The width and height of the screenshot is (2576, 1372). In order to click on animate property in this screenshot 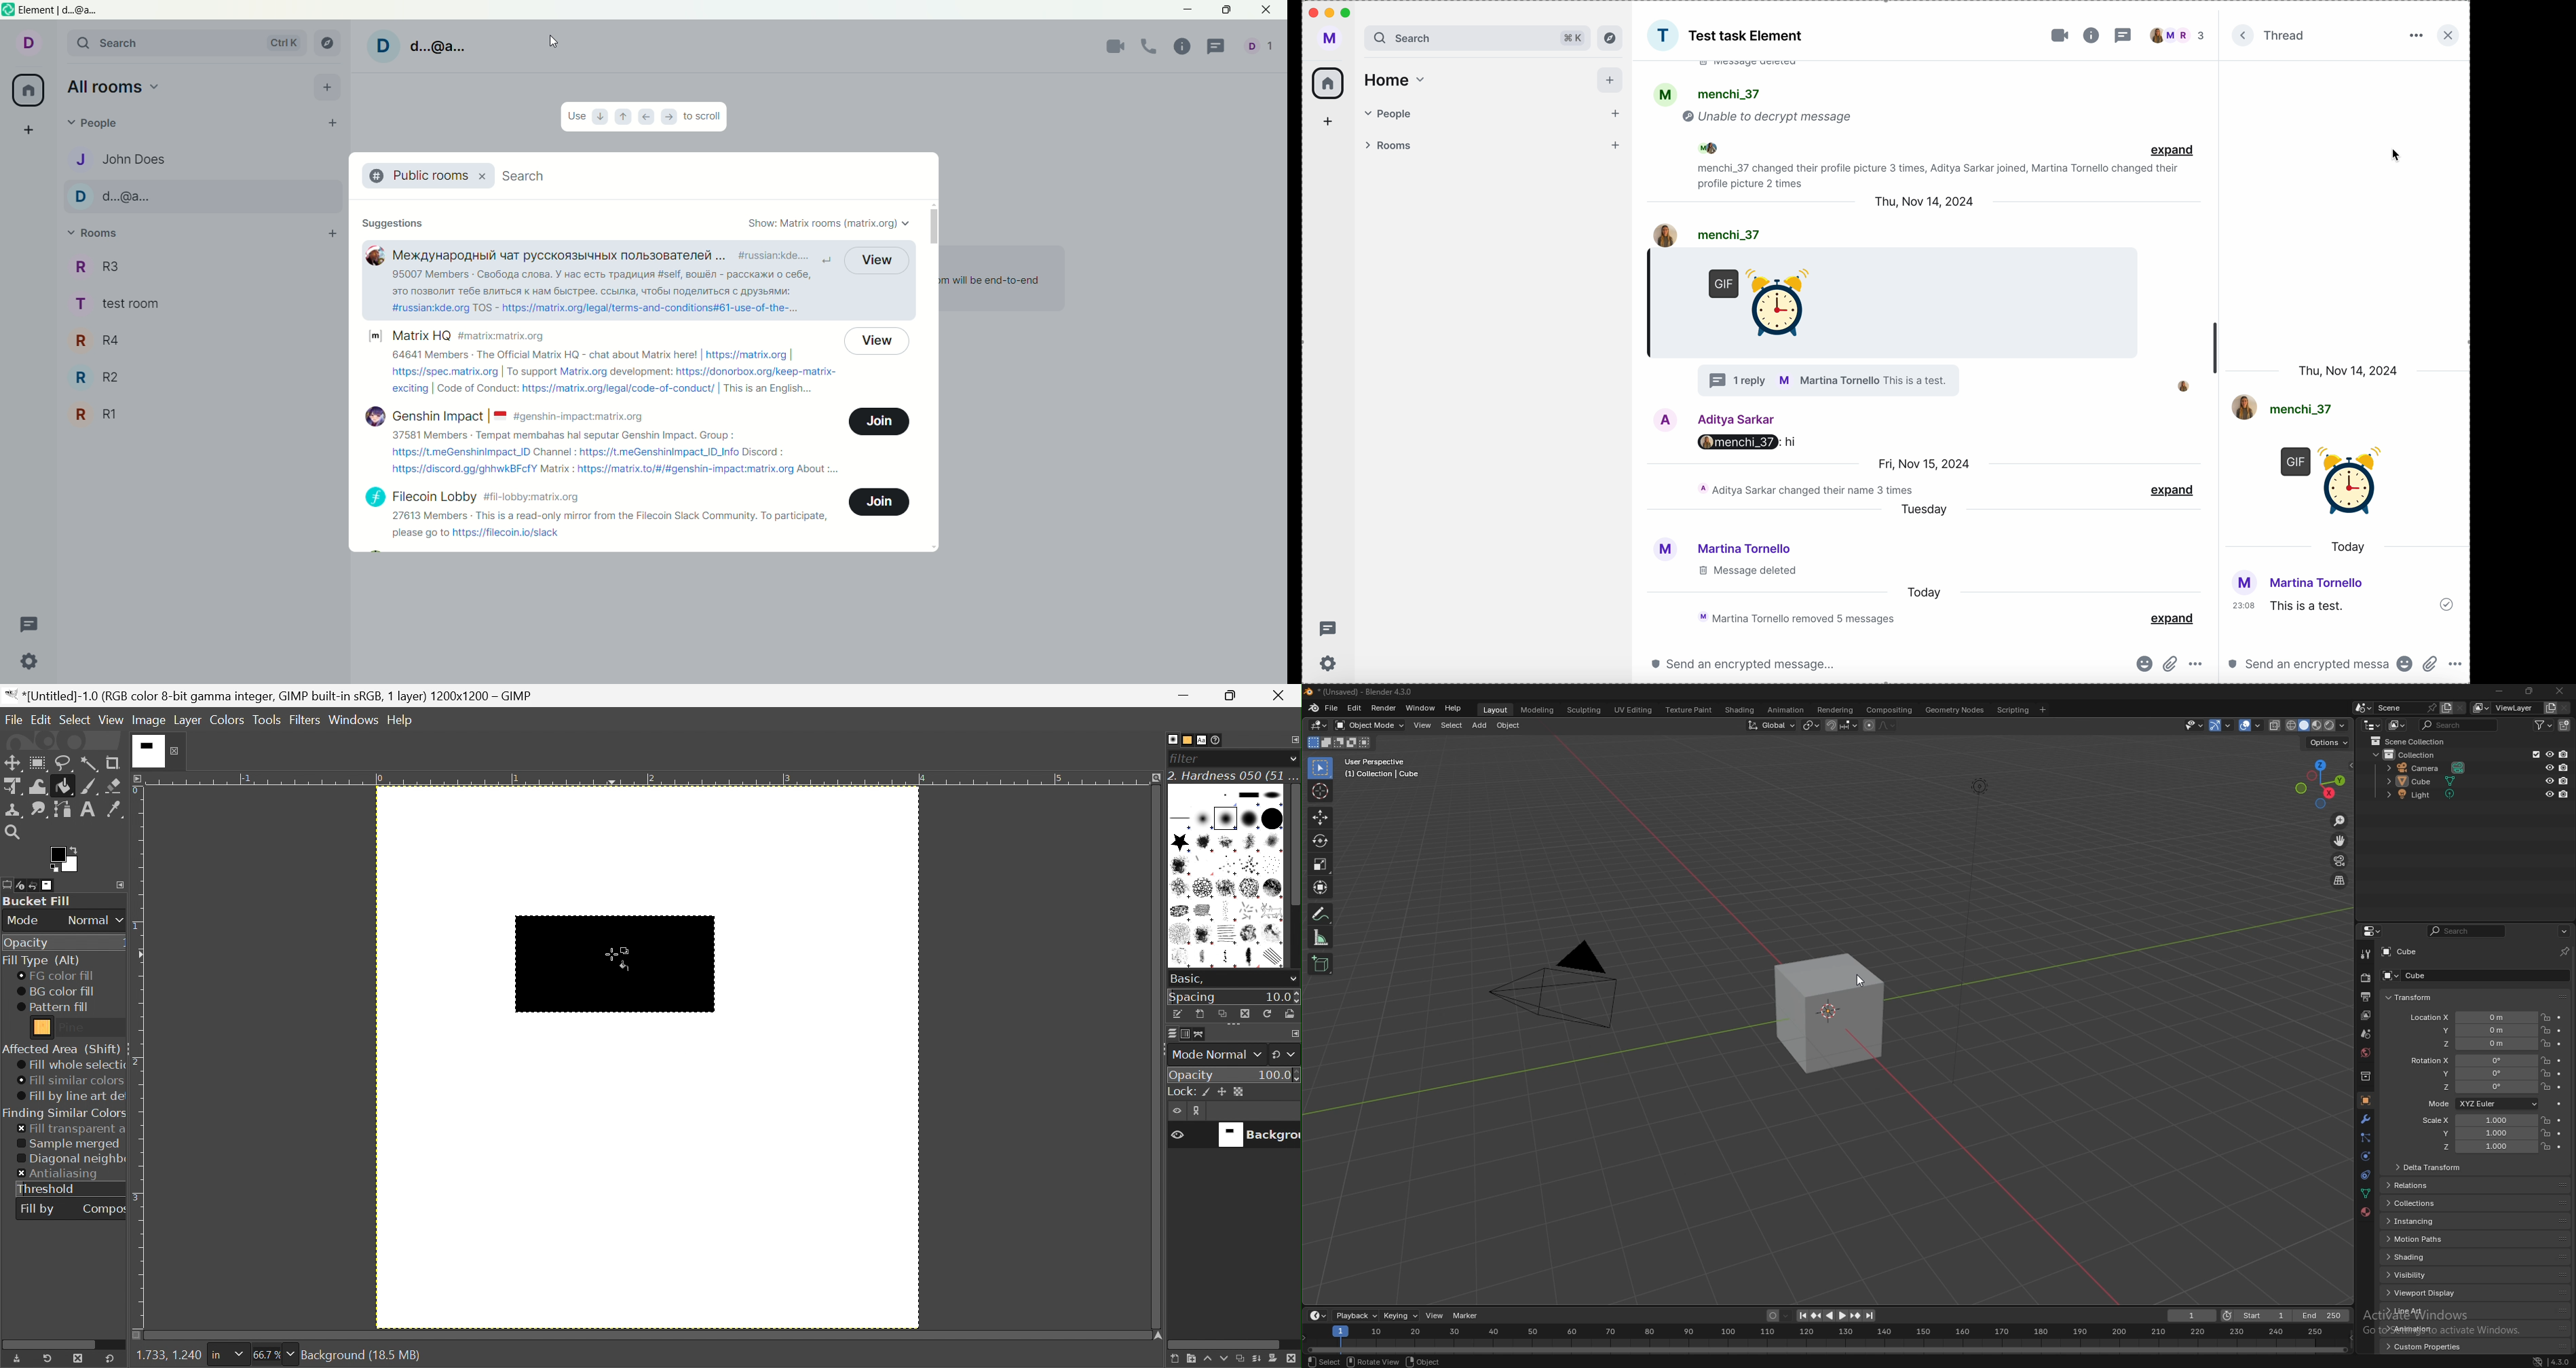, I will do `click(2561, 1061)`.